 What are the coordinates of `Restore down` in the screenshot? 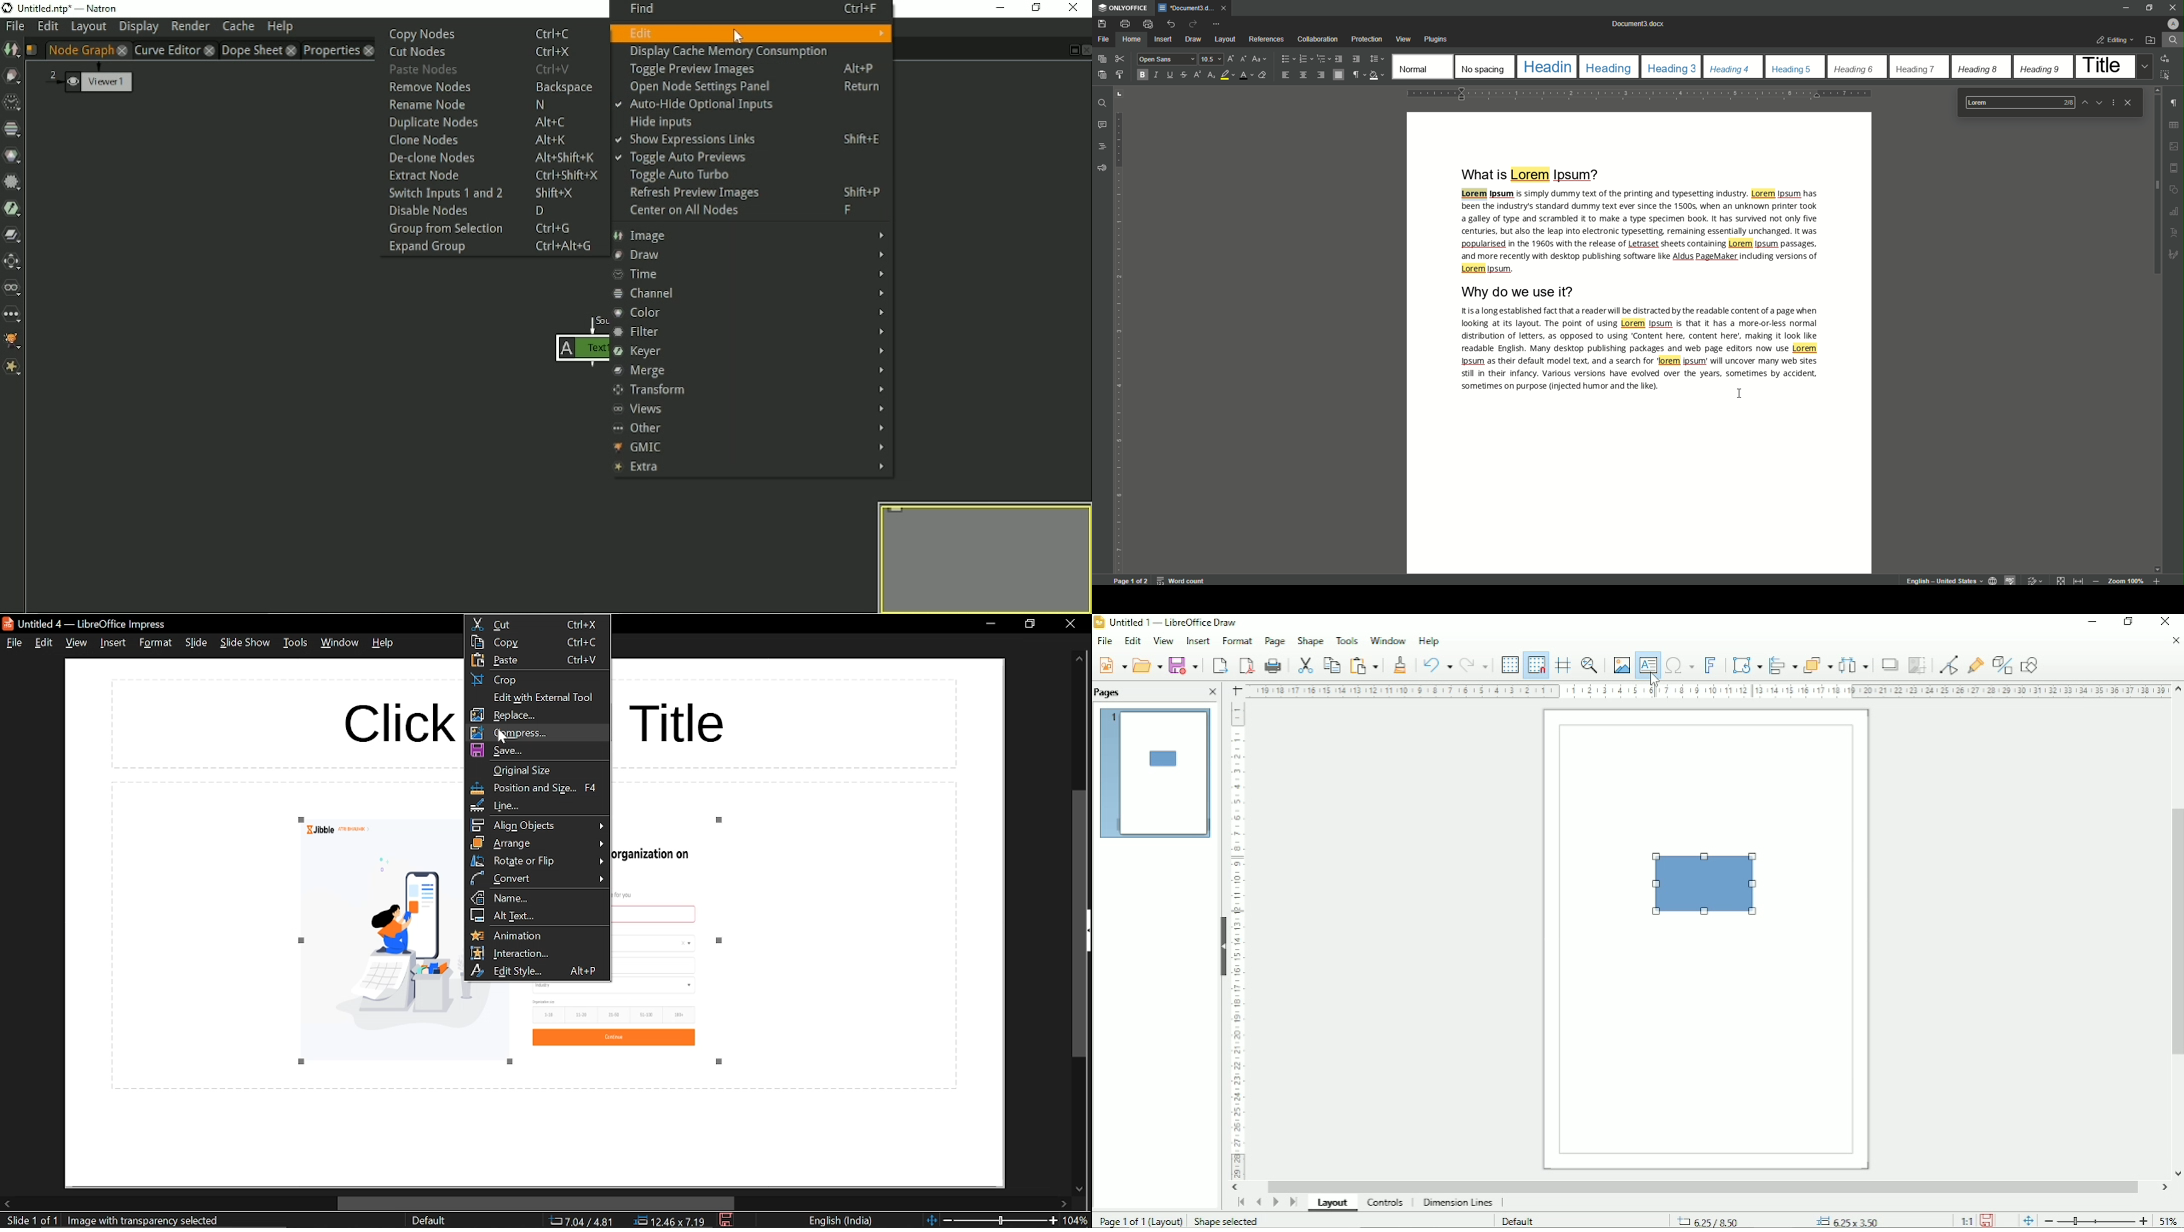 It's located at (2129, 622).